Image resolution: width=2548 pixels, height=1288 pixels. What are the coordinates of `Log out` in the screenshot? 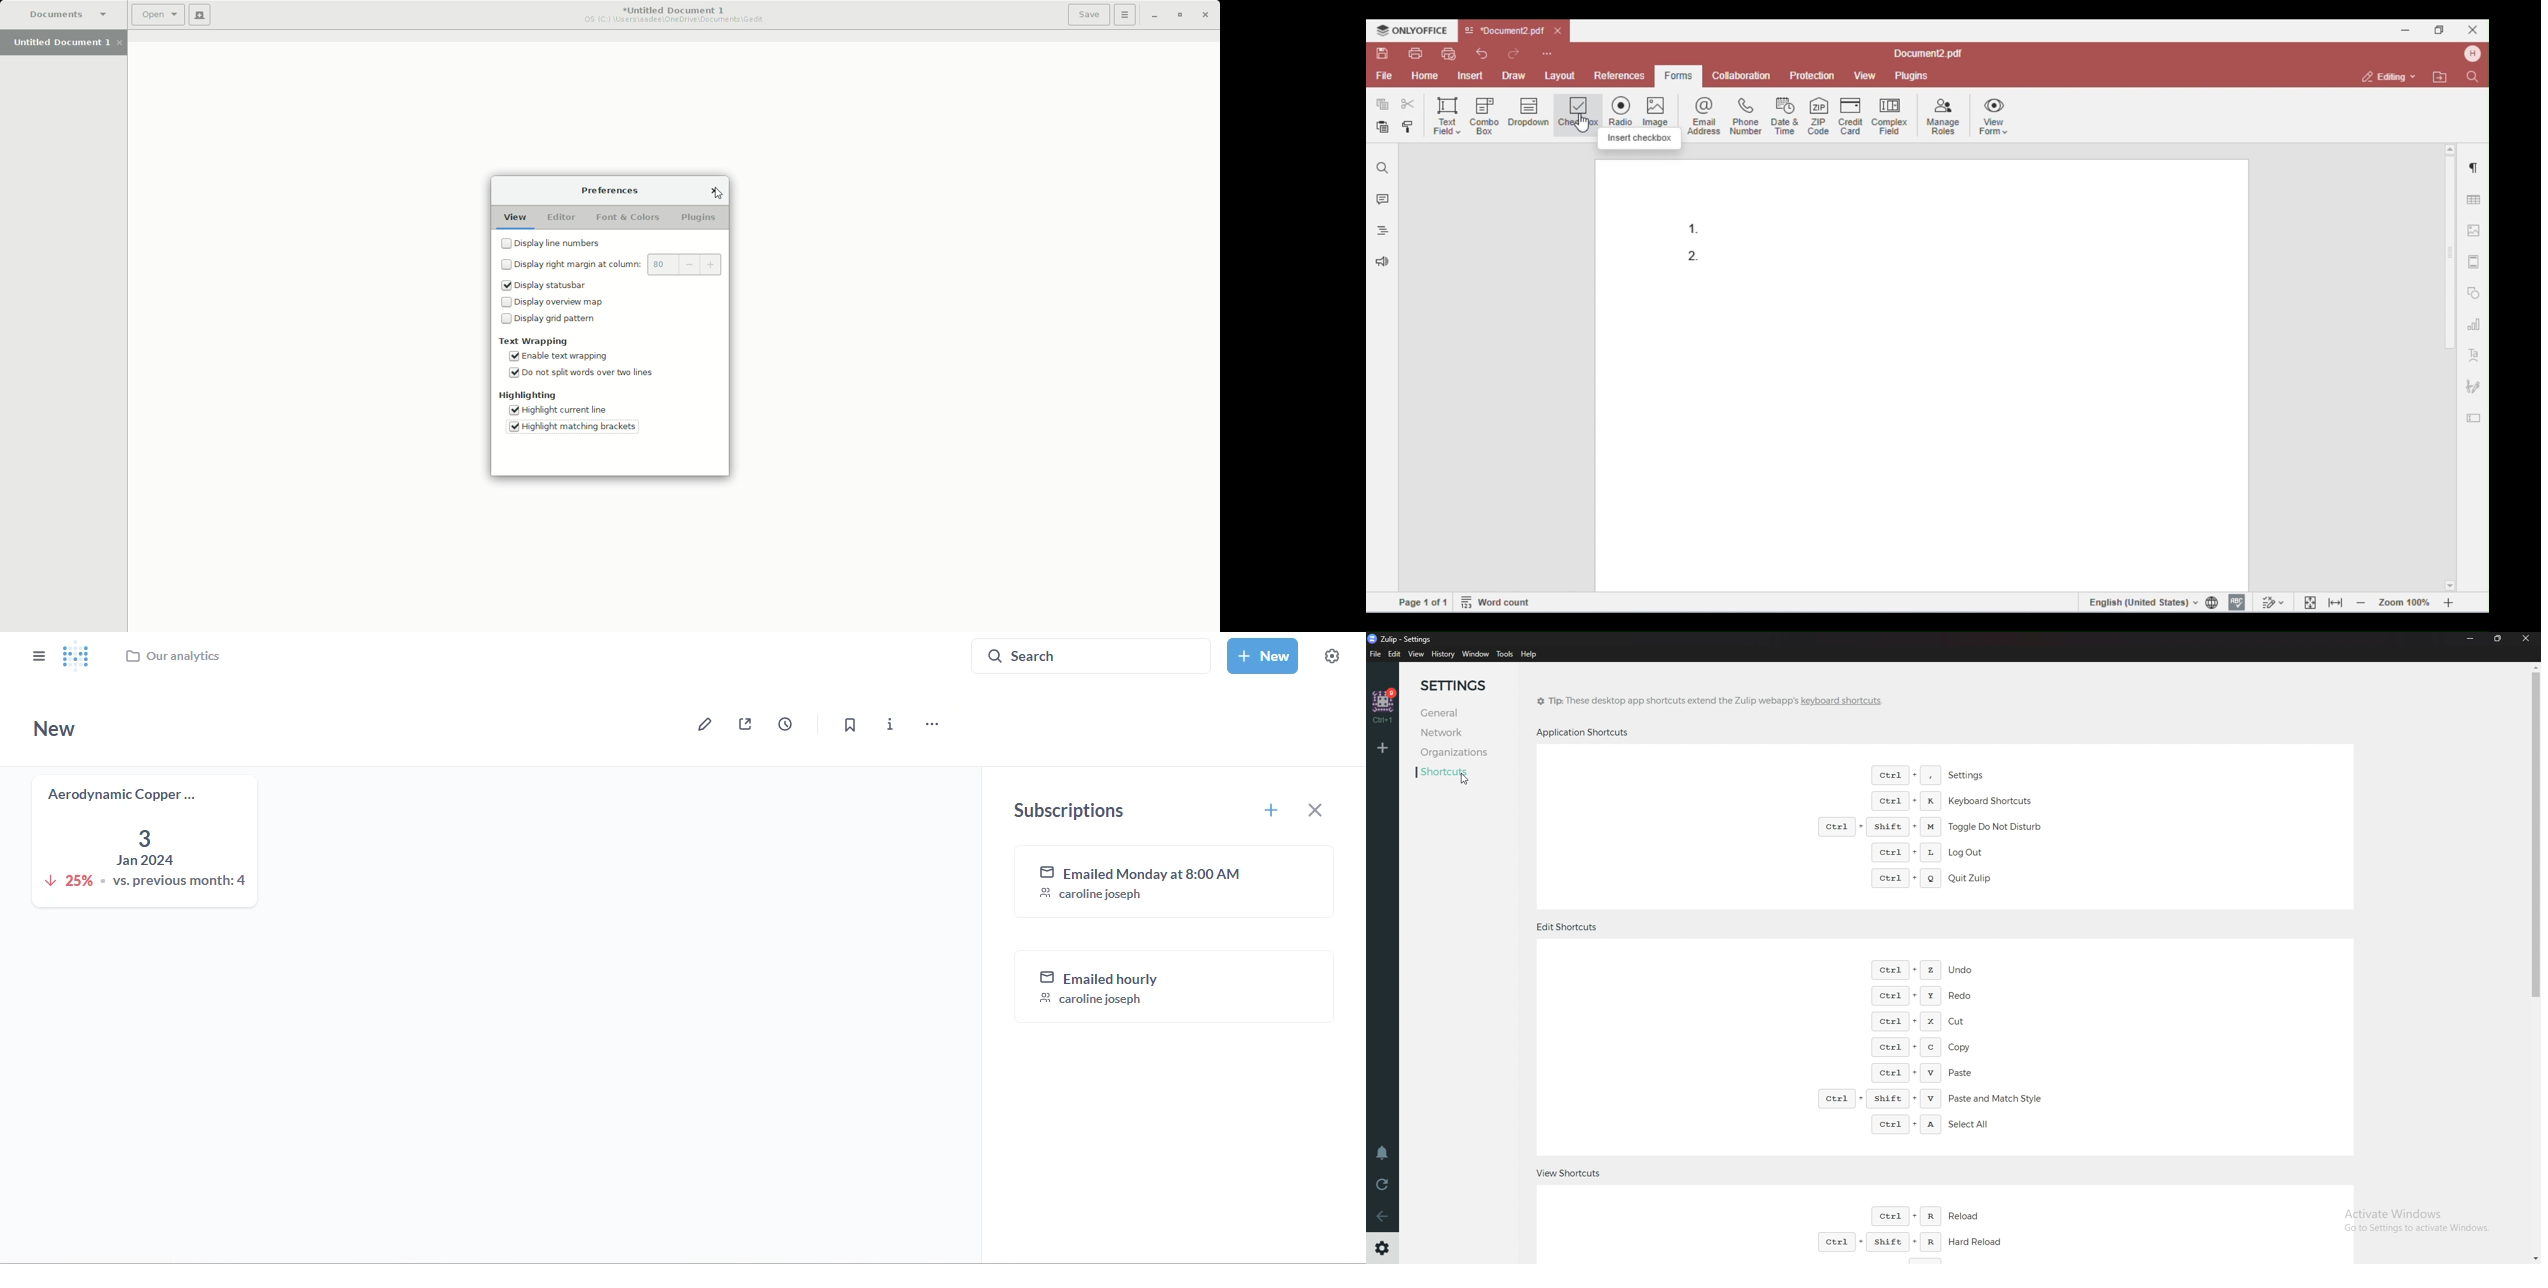 It's located at (1934, 852).